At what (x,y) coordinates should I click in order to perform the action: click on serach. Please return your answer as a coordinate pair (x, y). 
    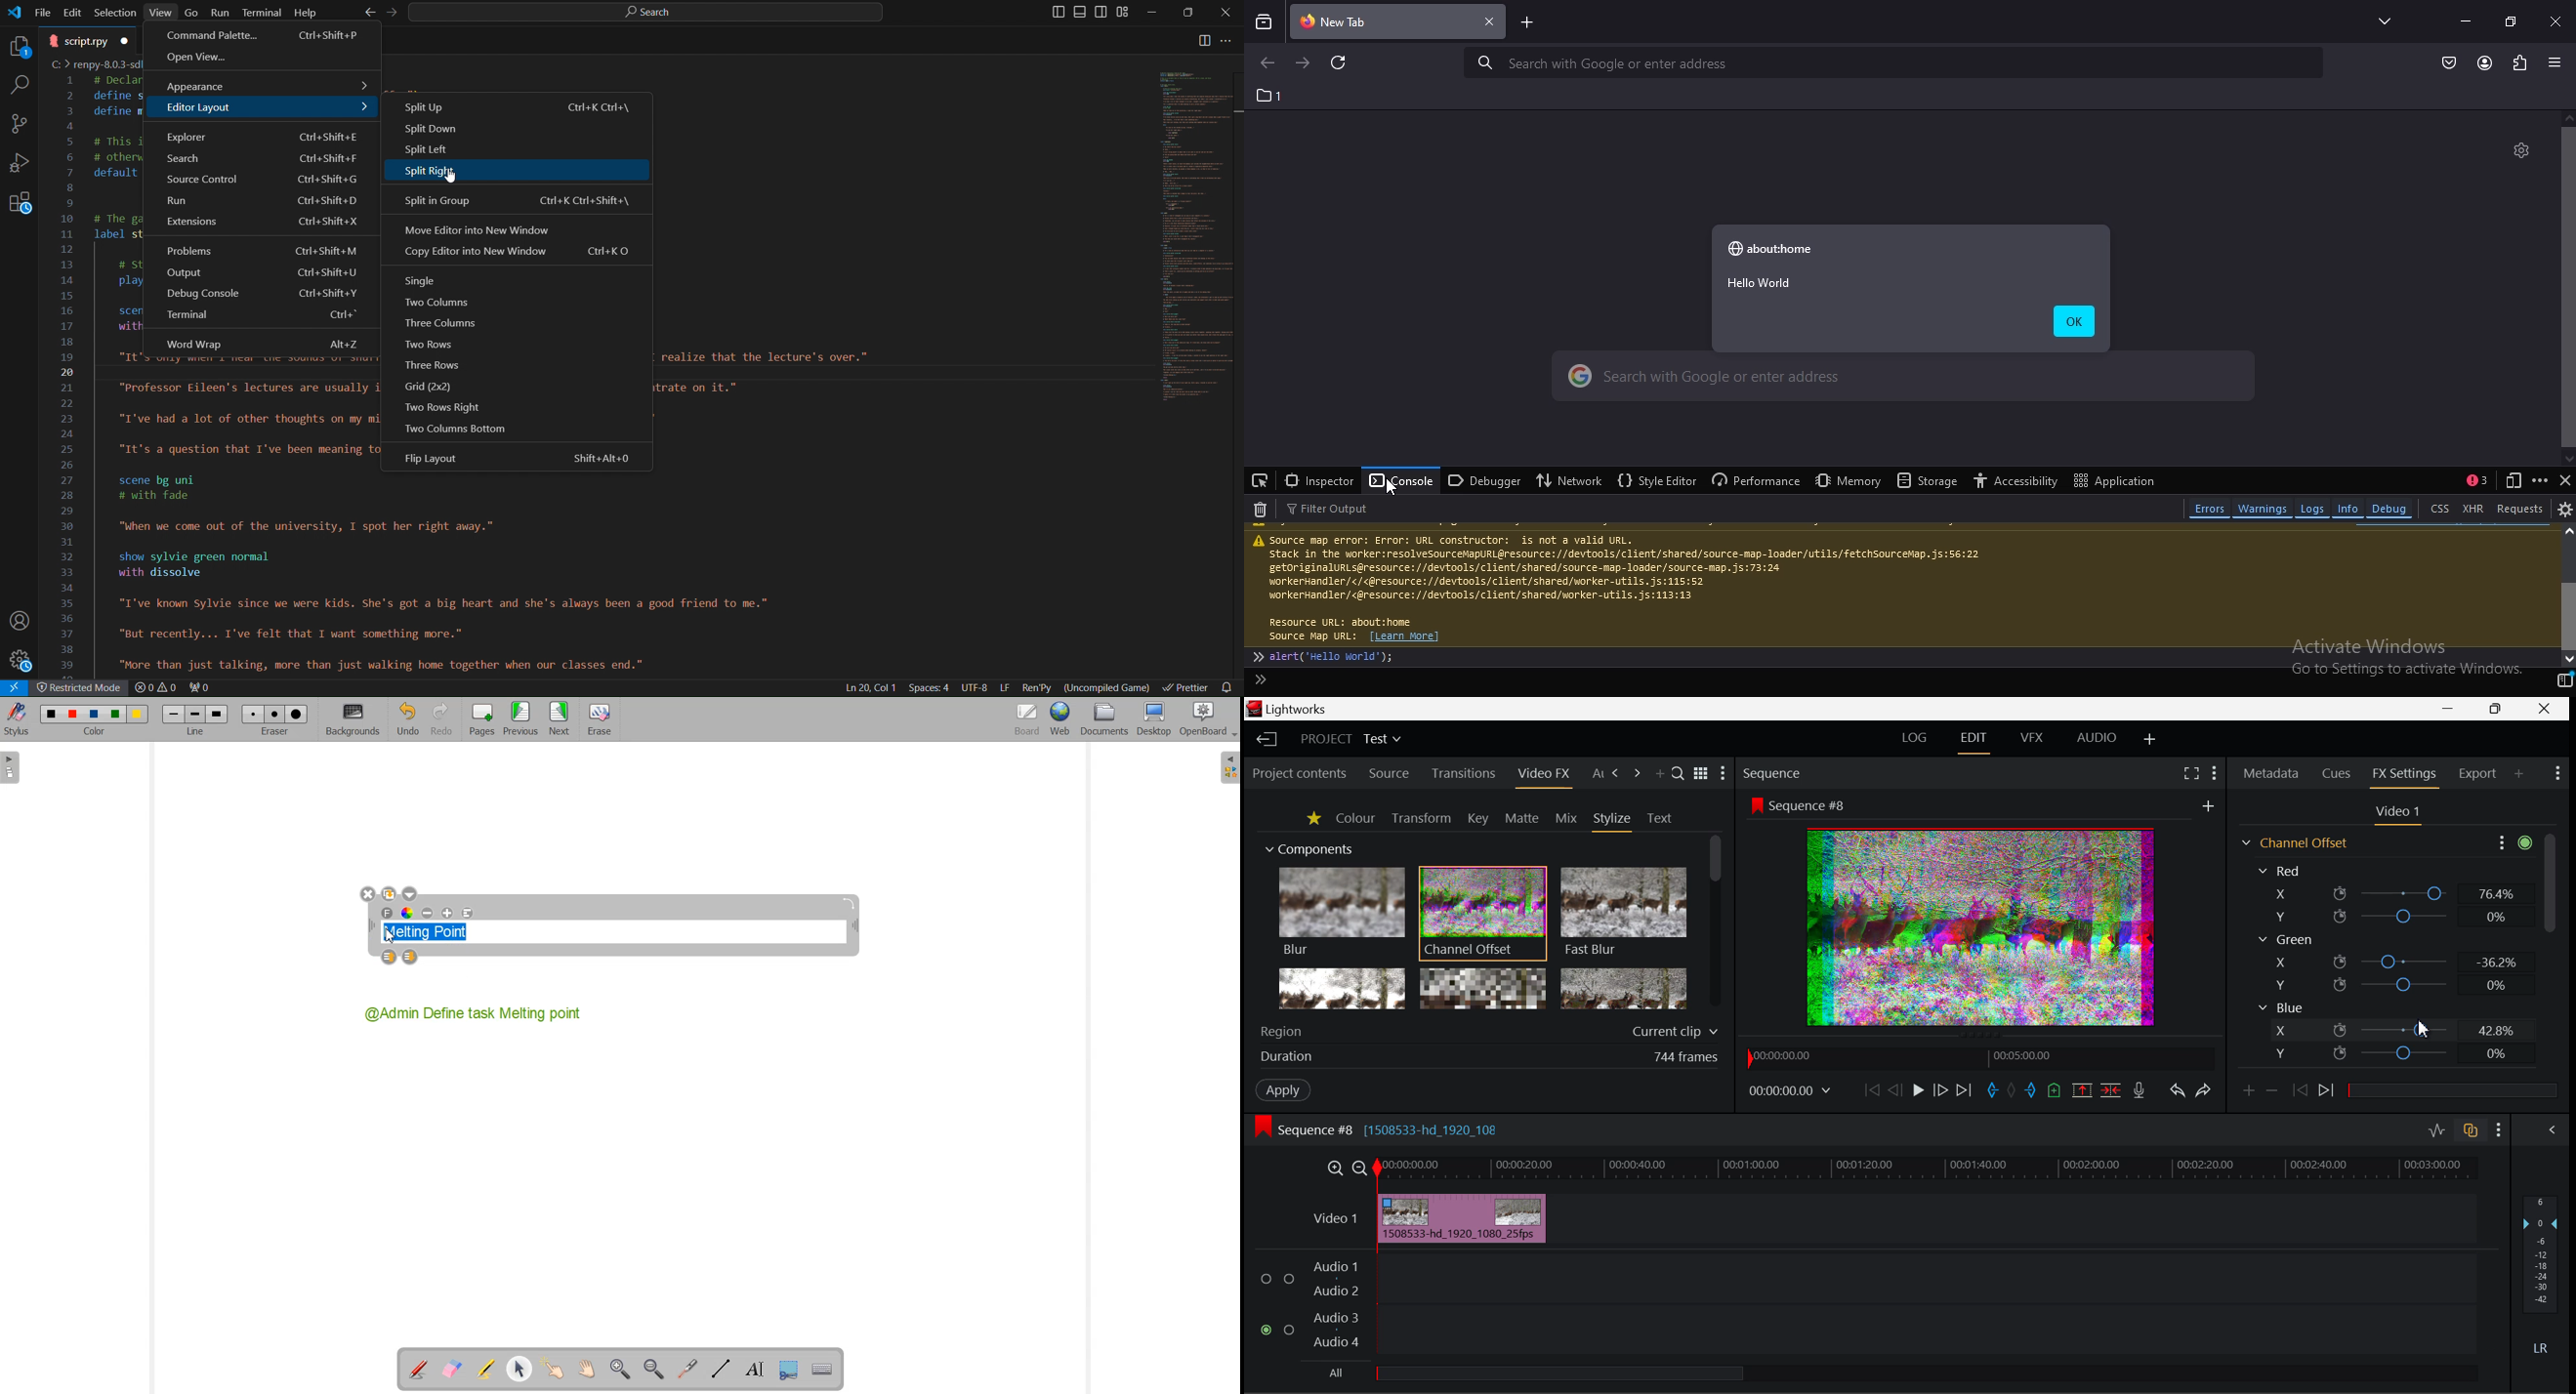
    Looking at the image, I should click on (1886, 62).